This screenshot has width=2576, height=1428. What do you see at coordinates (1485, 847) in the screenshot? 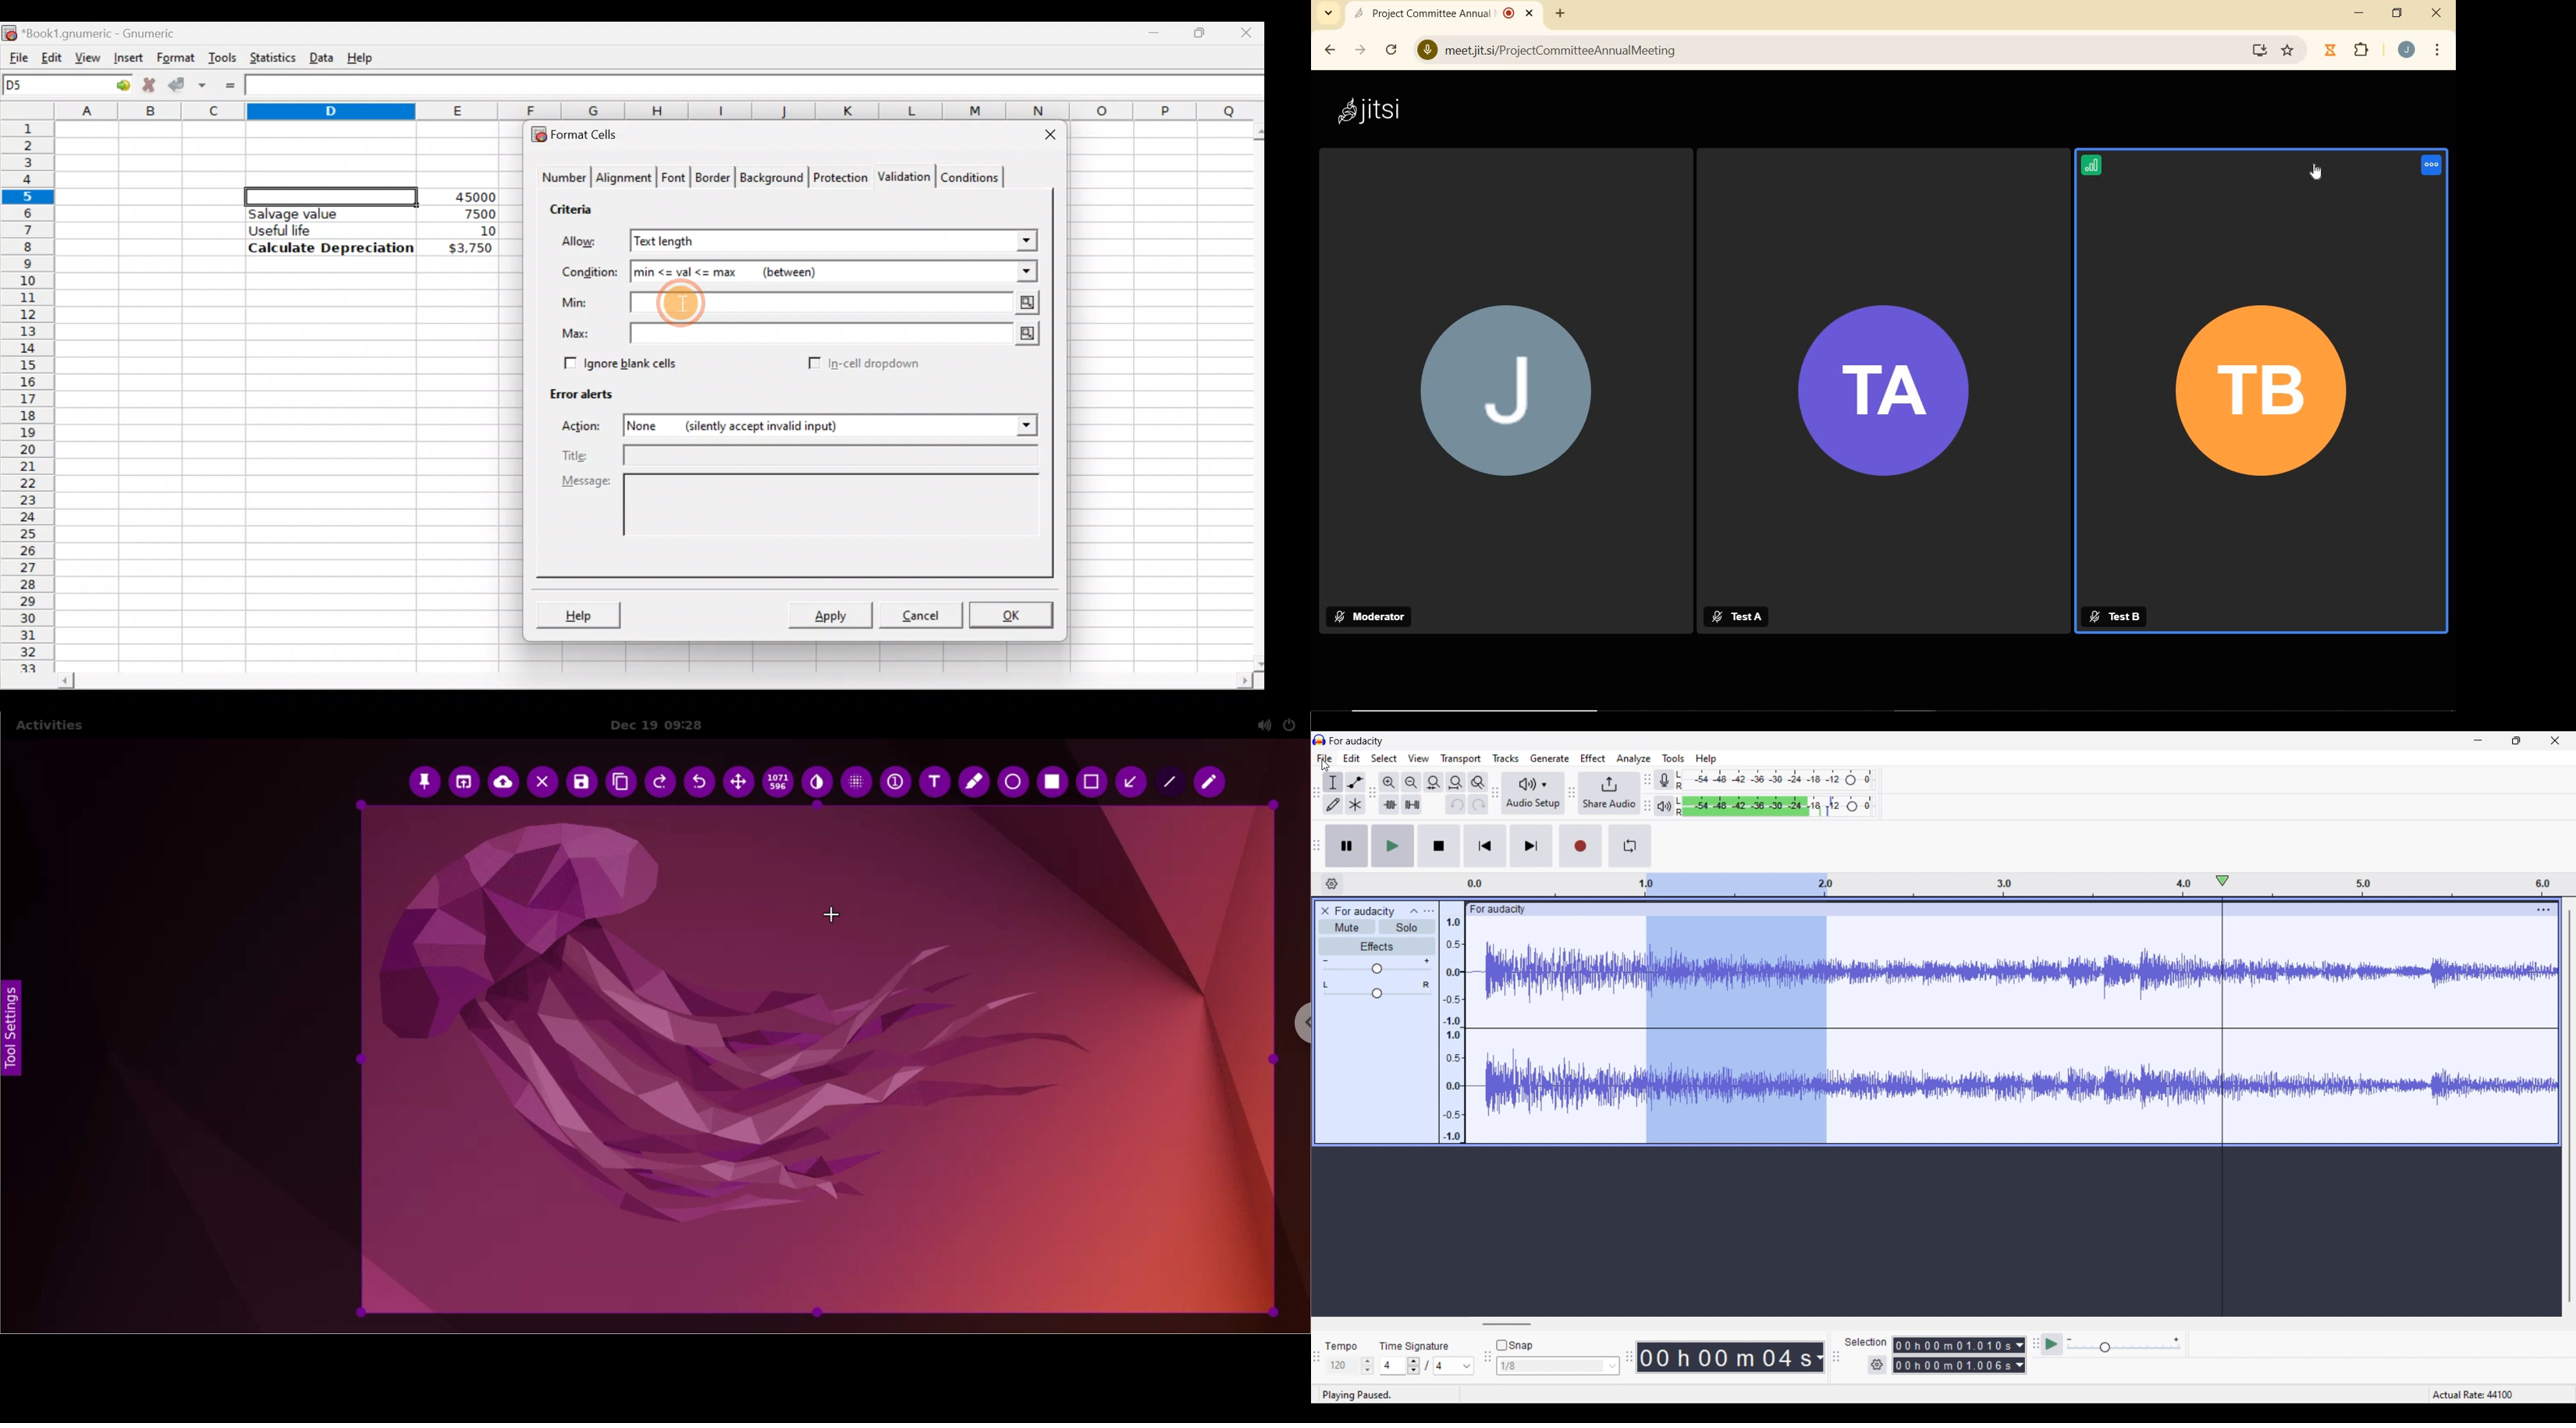
I see `Skip/Select to start` at bounding box center [1485, 847].